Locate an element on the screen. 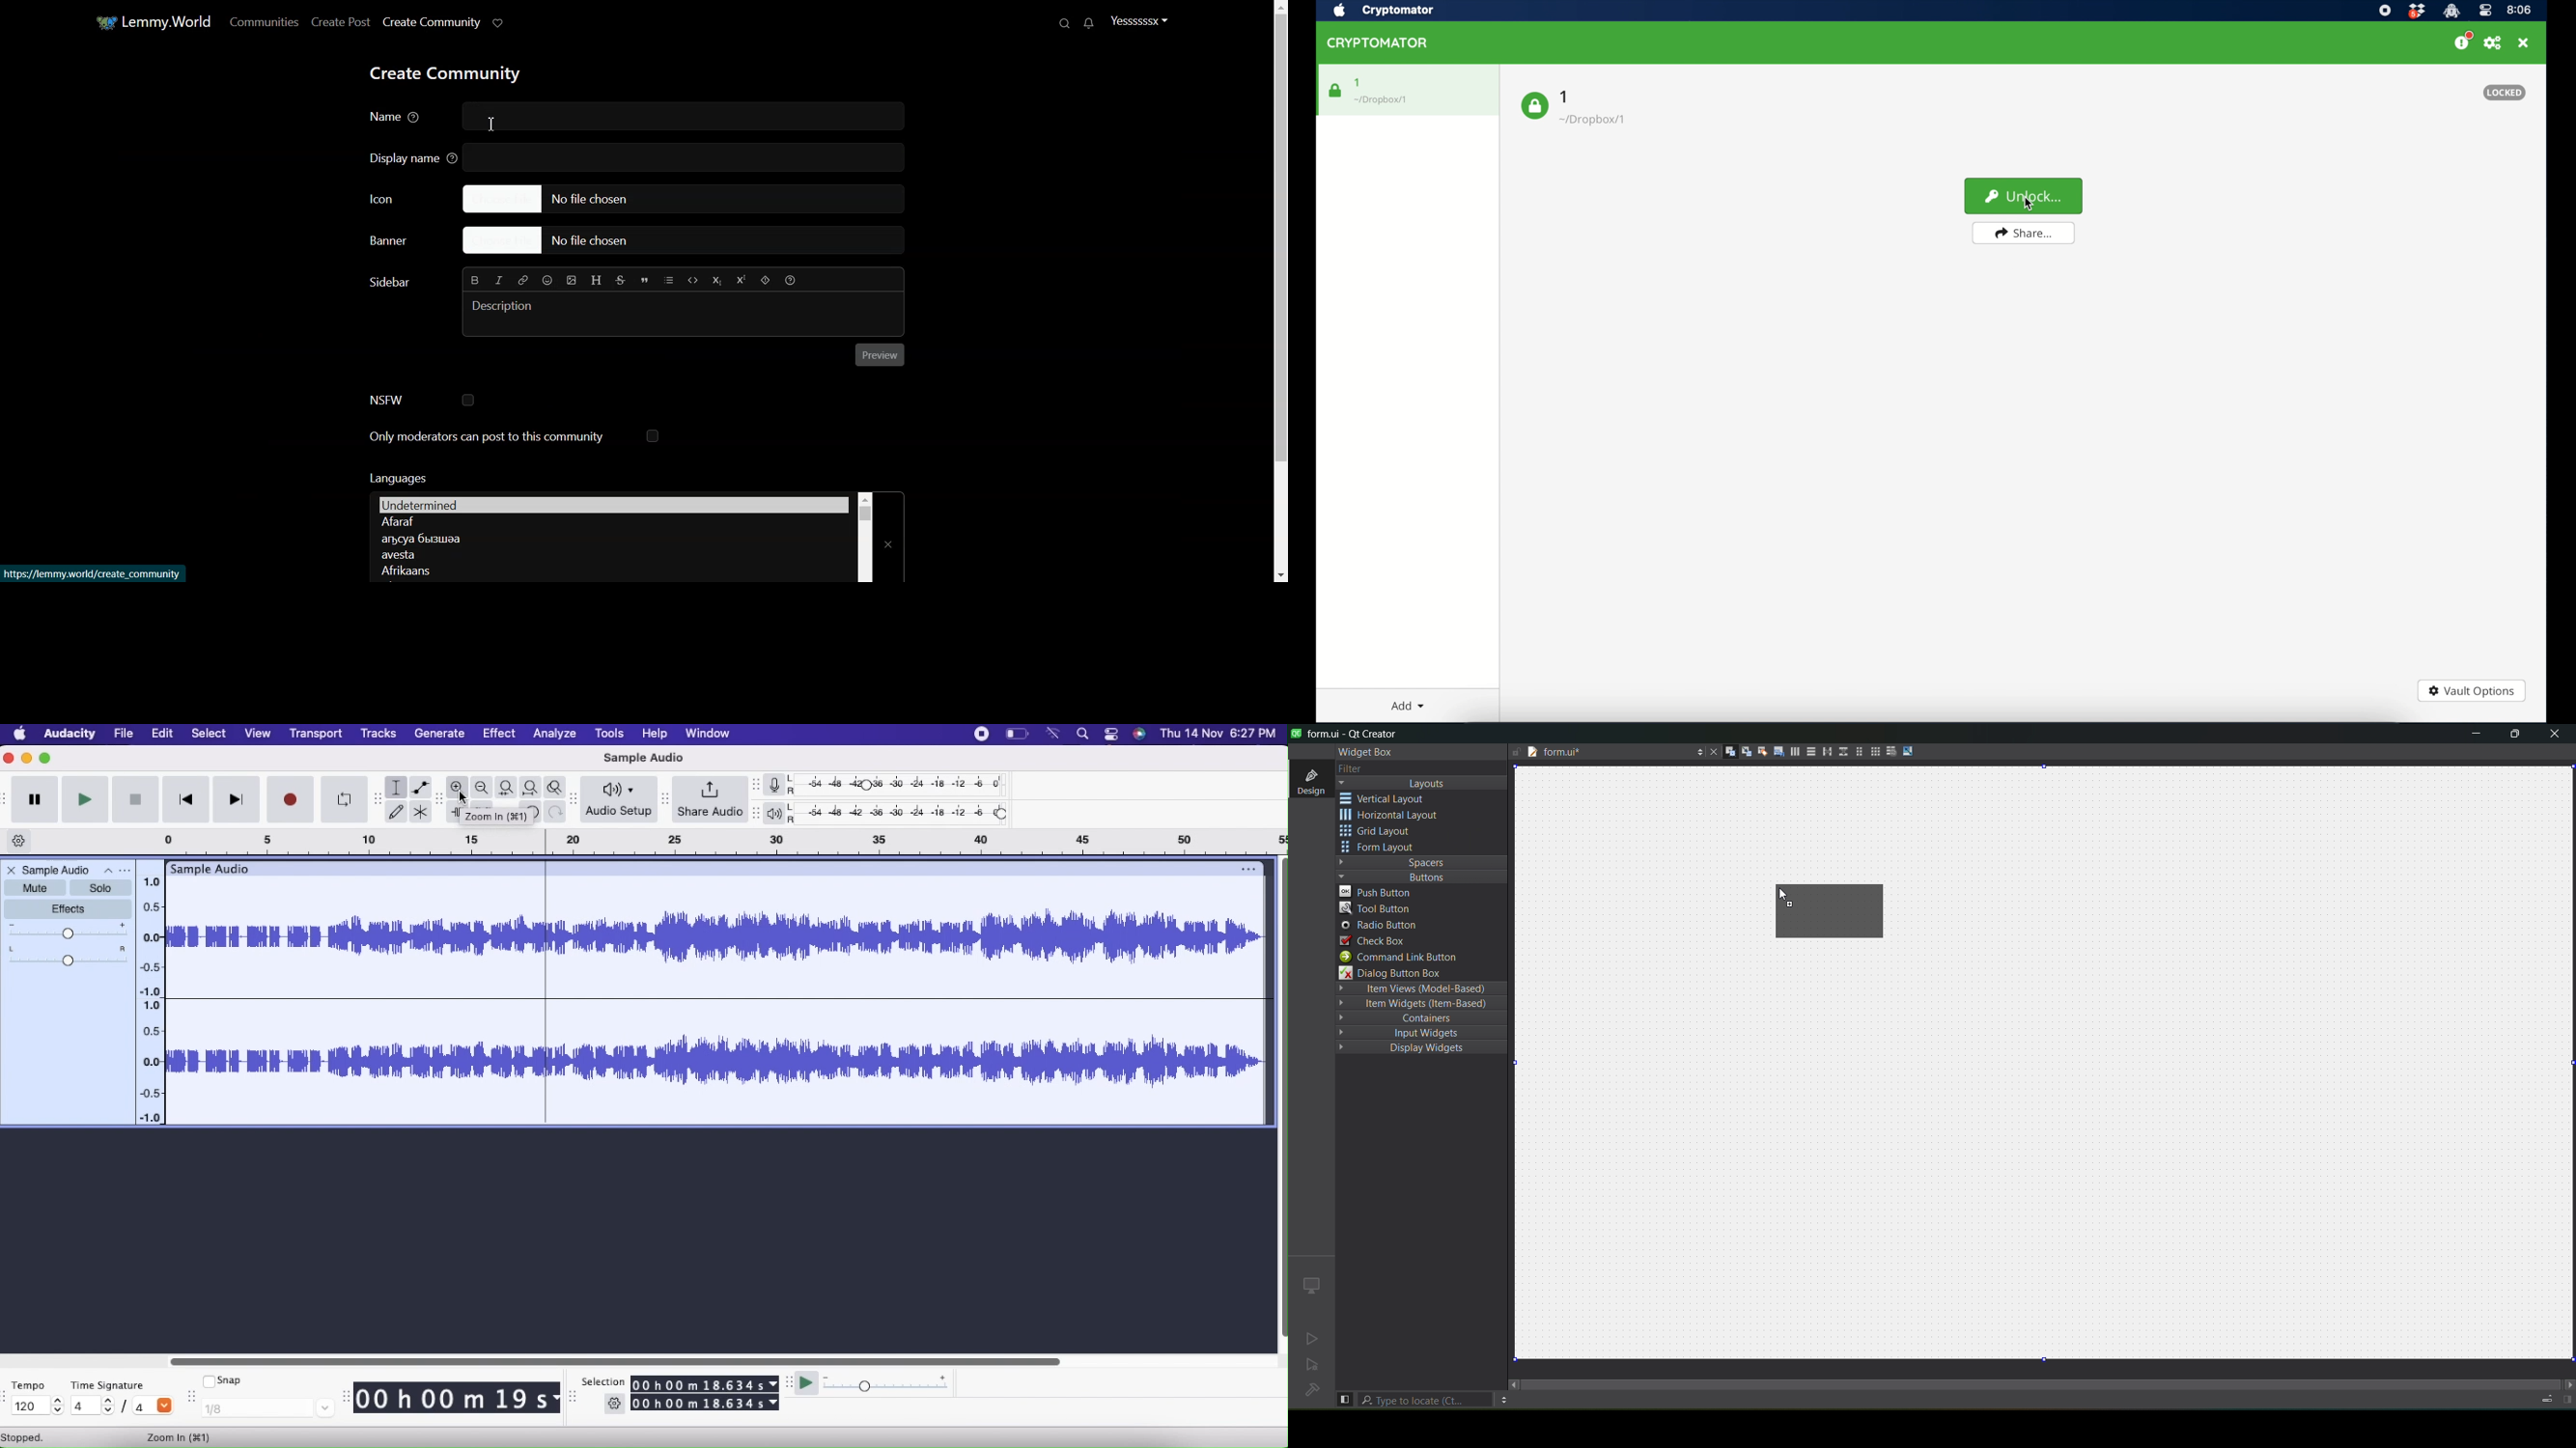  Profile is located at coordinates (1139, 20).